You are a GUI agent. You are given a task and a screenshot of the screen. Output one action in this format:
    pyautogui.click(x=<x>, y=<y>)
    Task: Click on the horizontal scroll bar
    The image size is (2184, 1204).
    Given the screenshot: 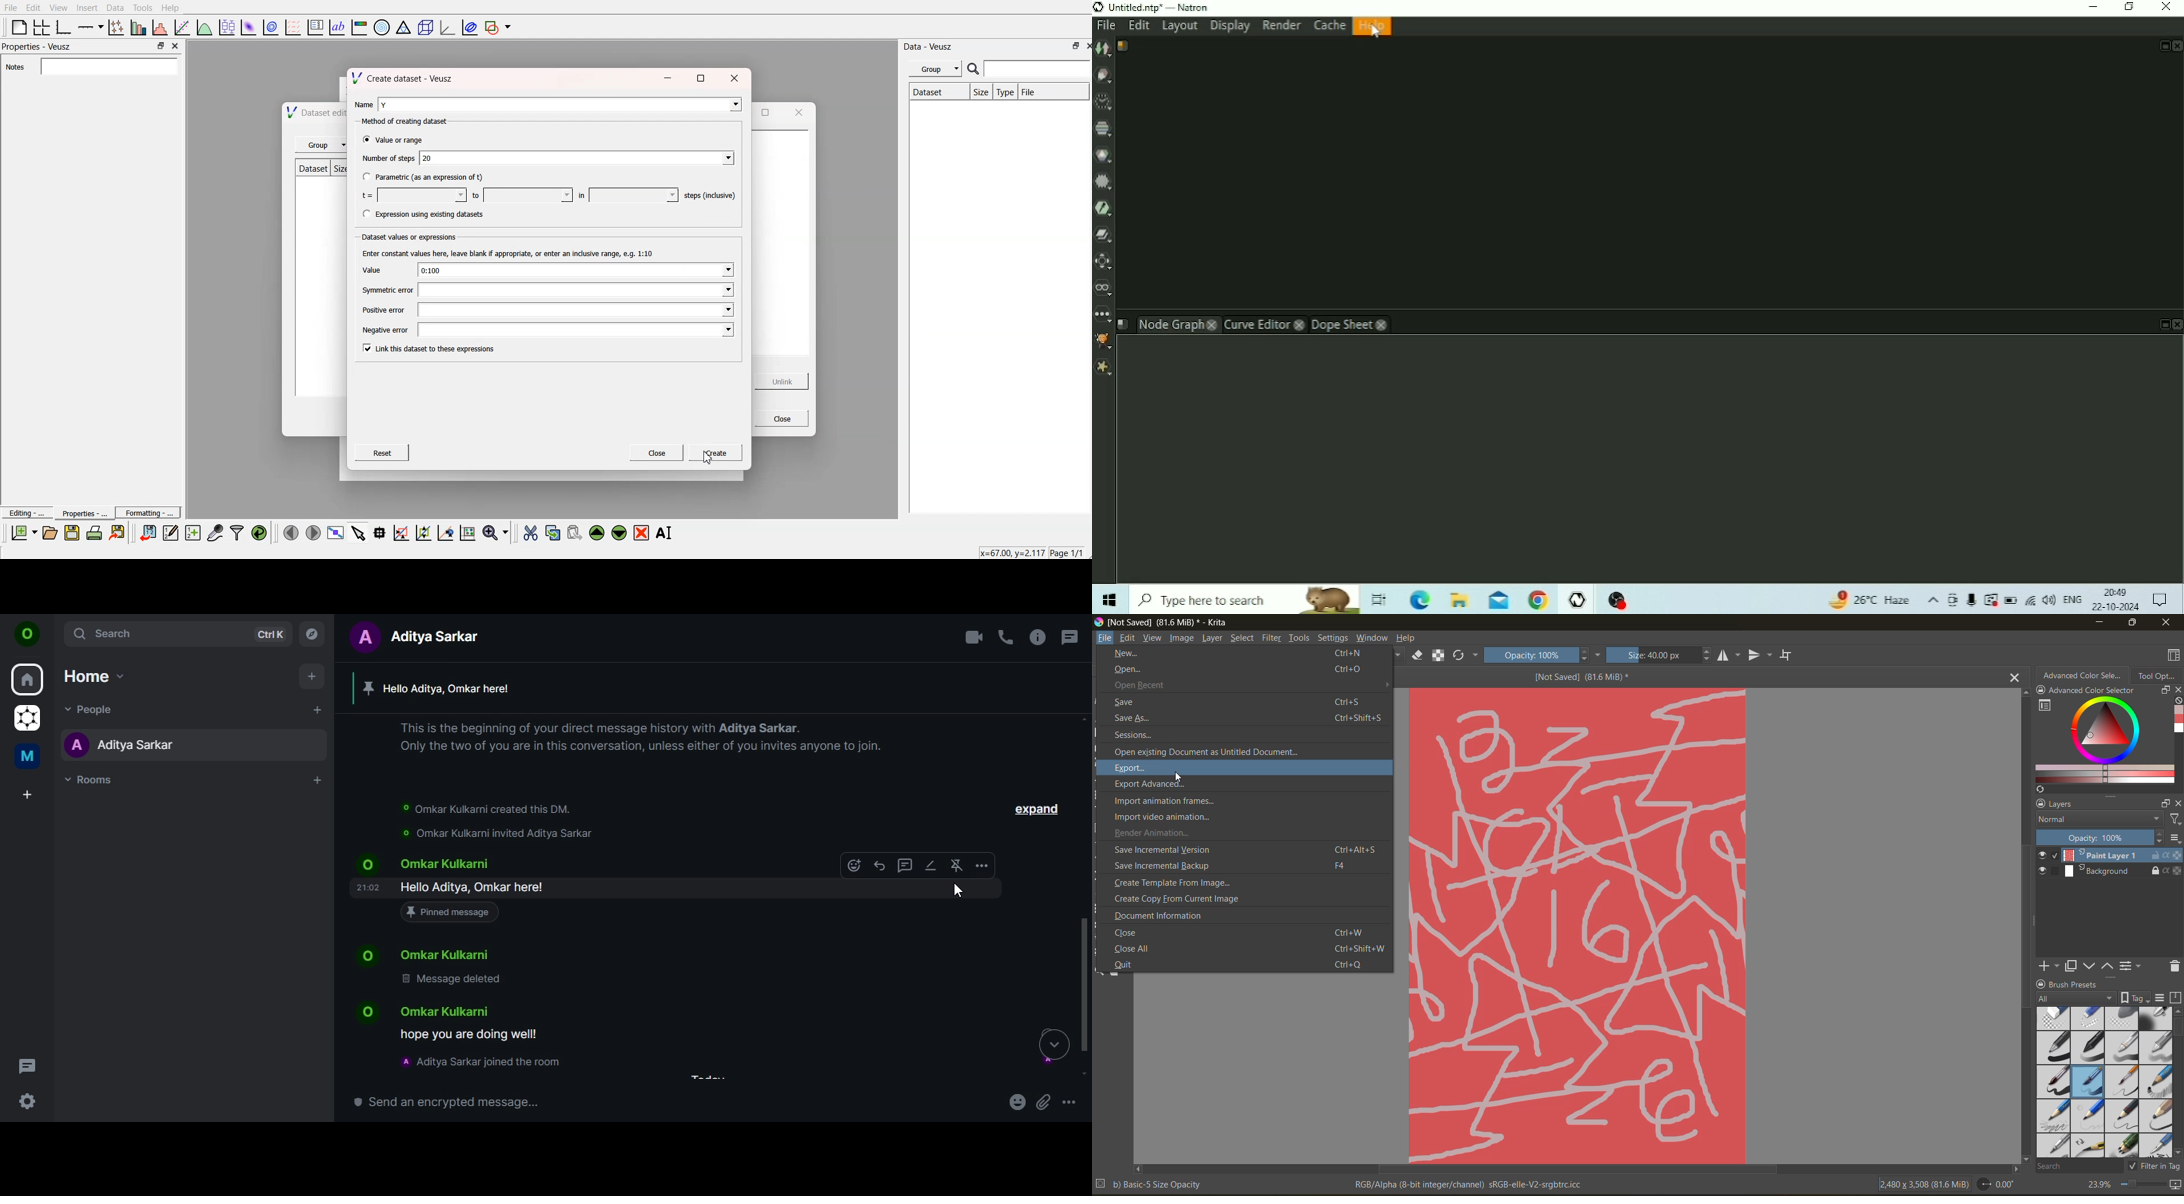 What is the action you would take?
    pyautogui.click(x=1577, y=1170)
    